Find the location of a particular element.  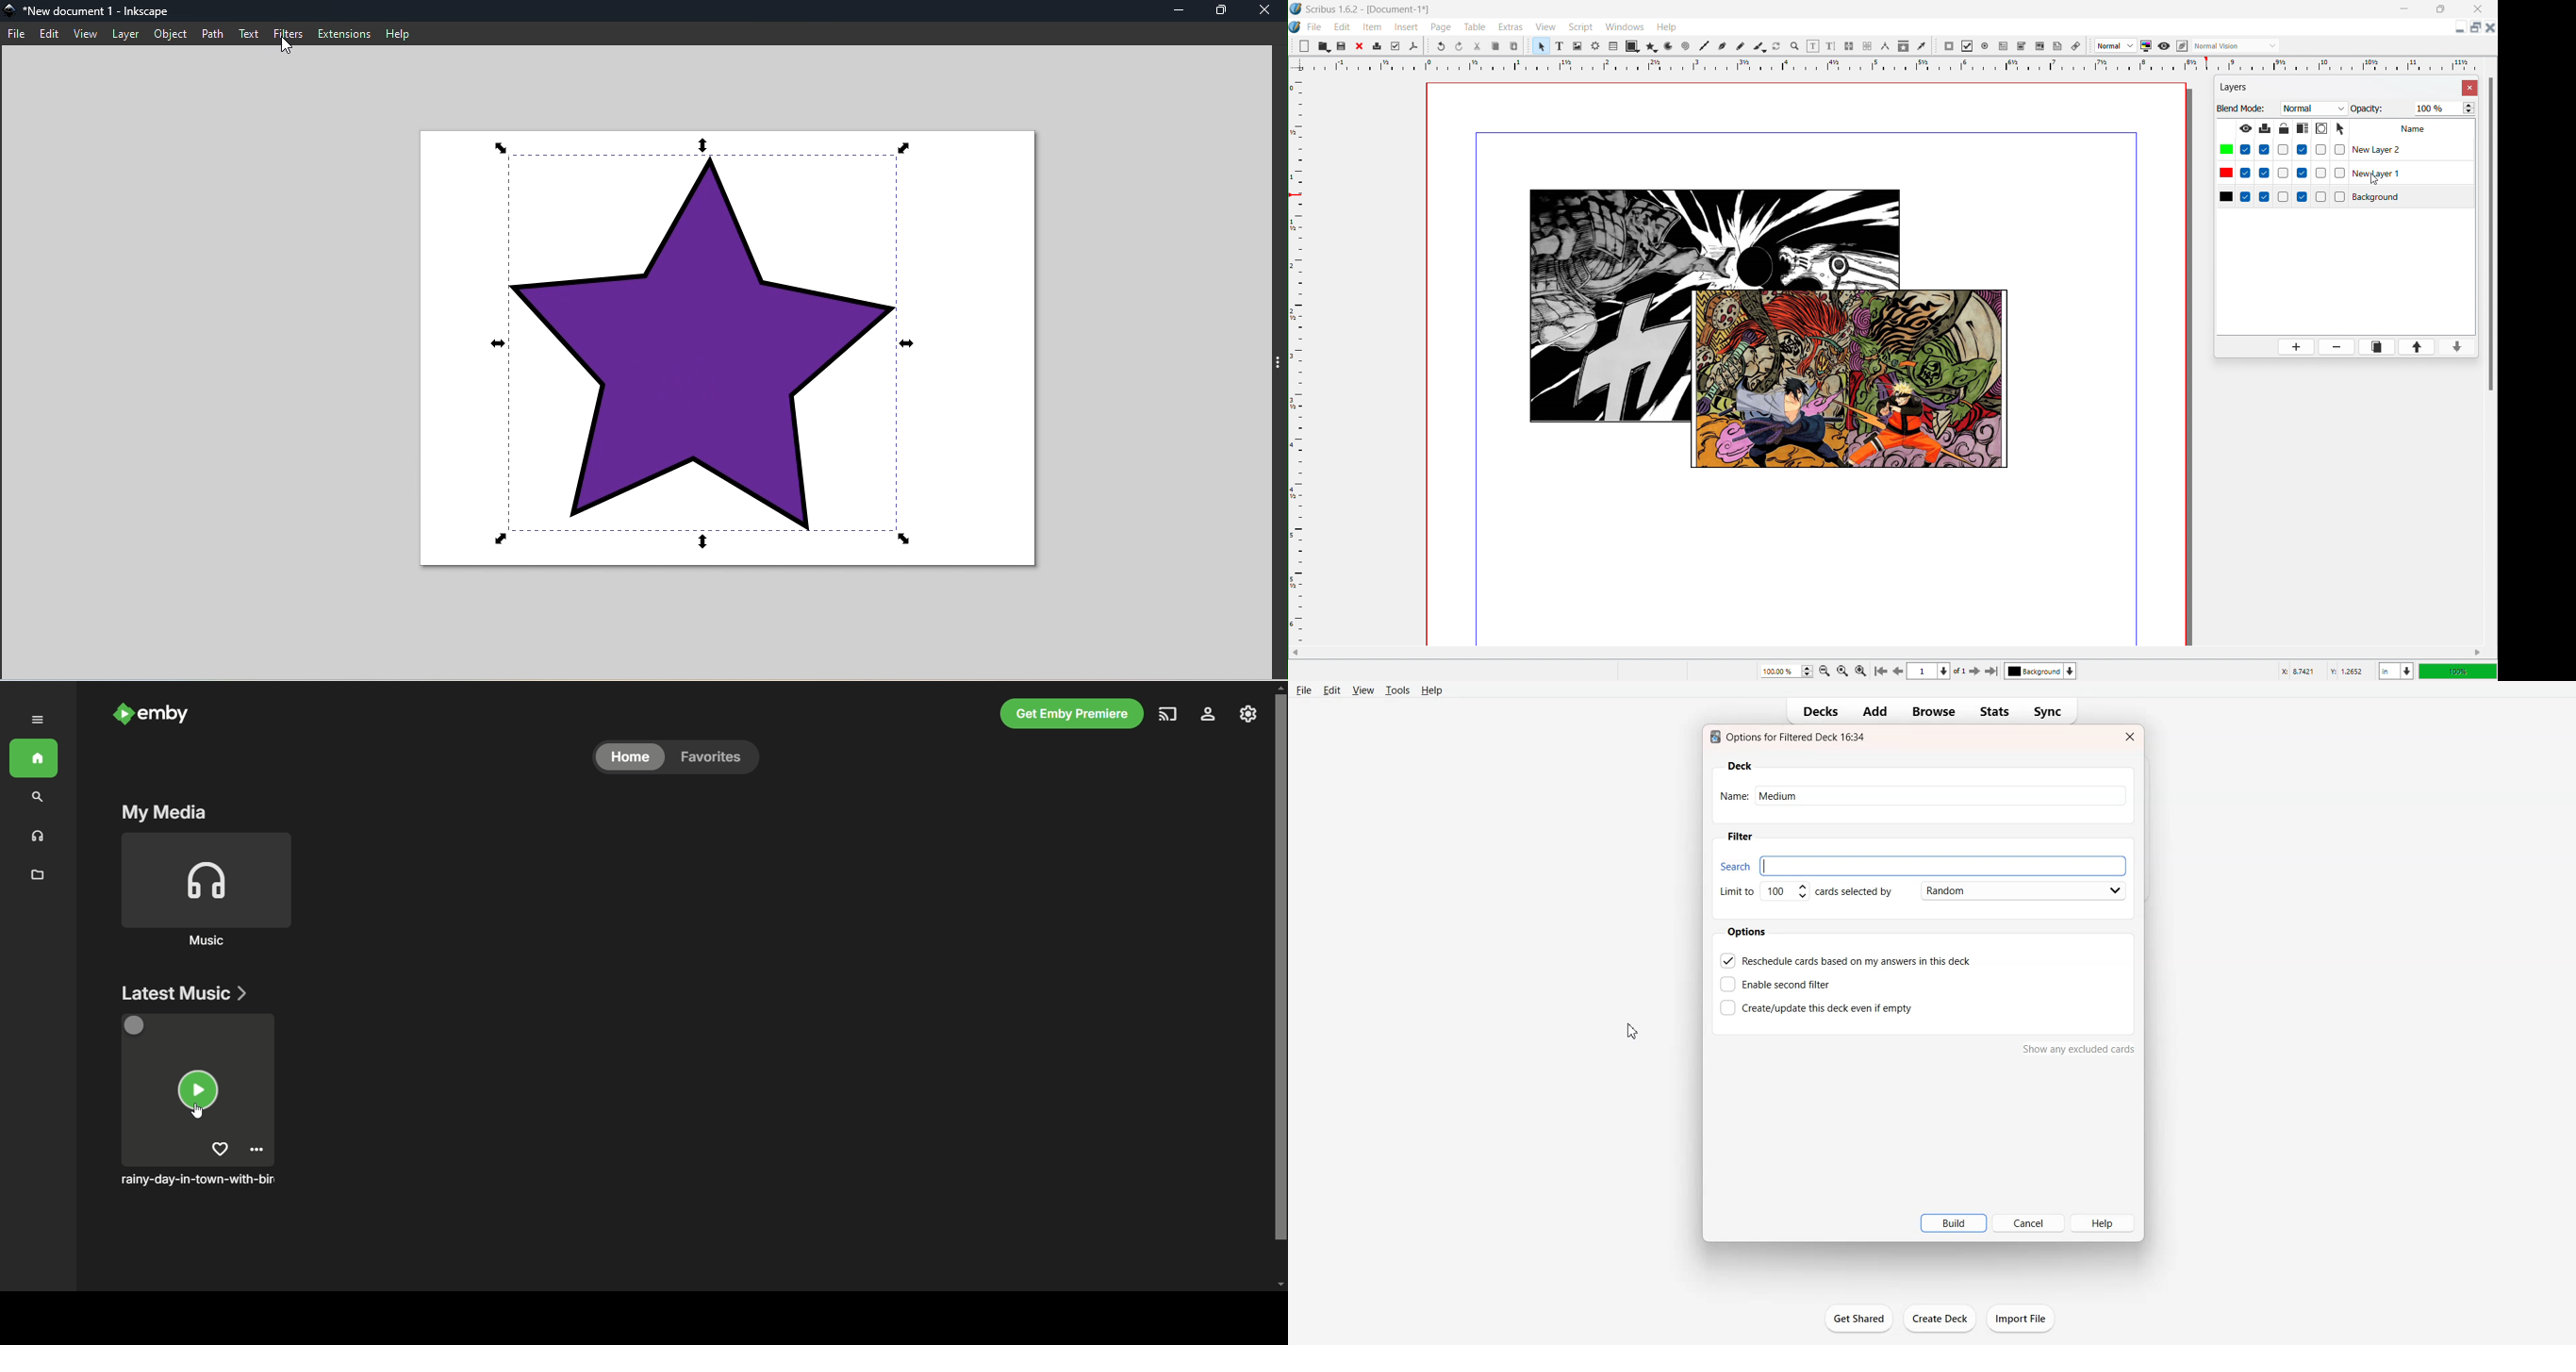

Name: hard is located at coordinates (1925, 796).